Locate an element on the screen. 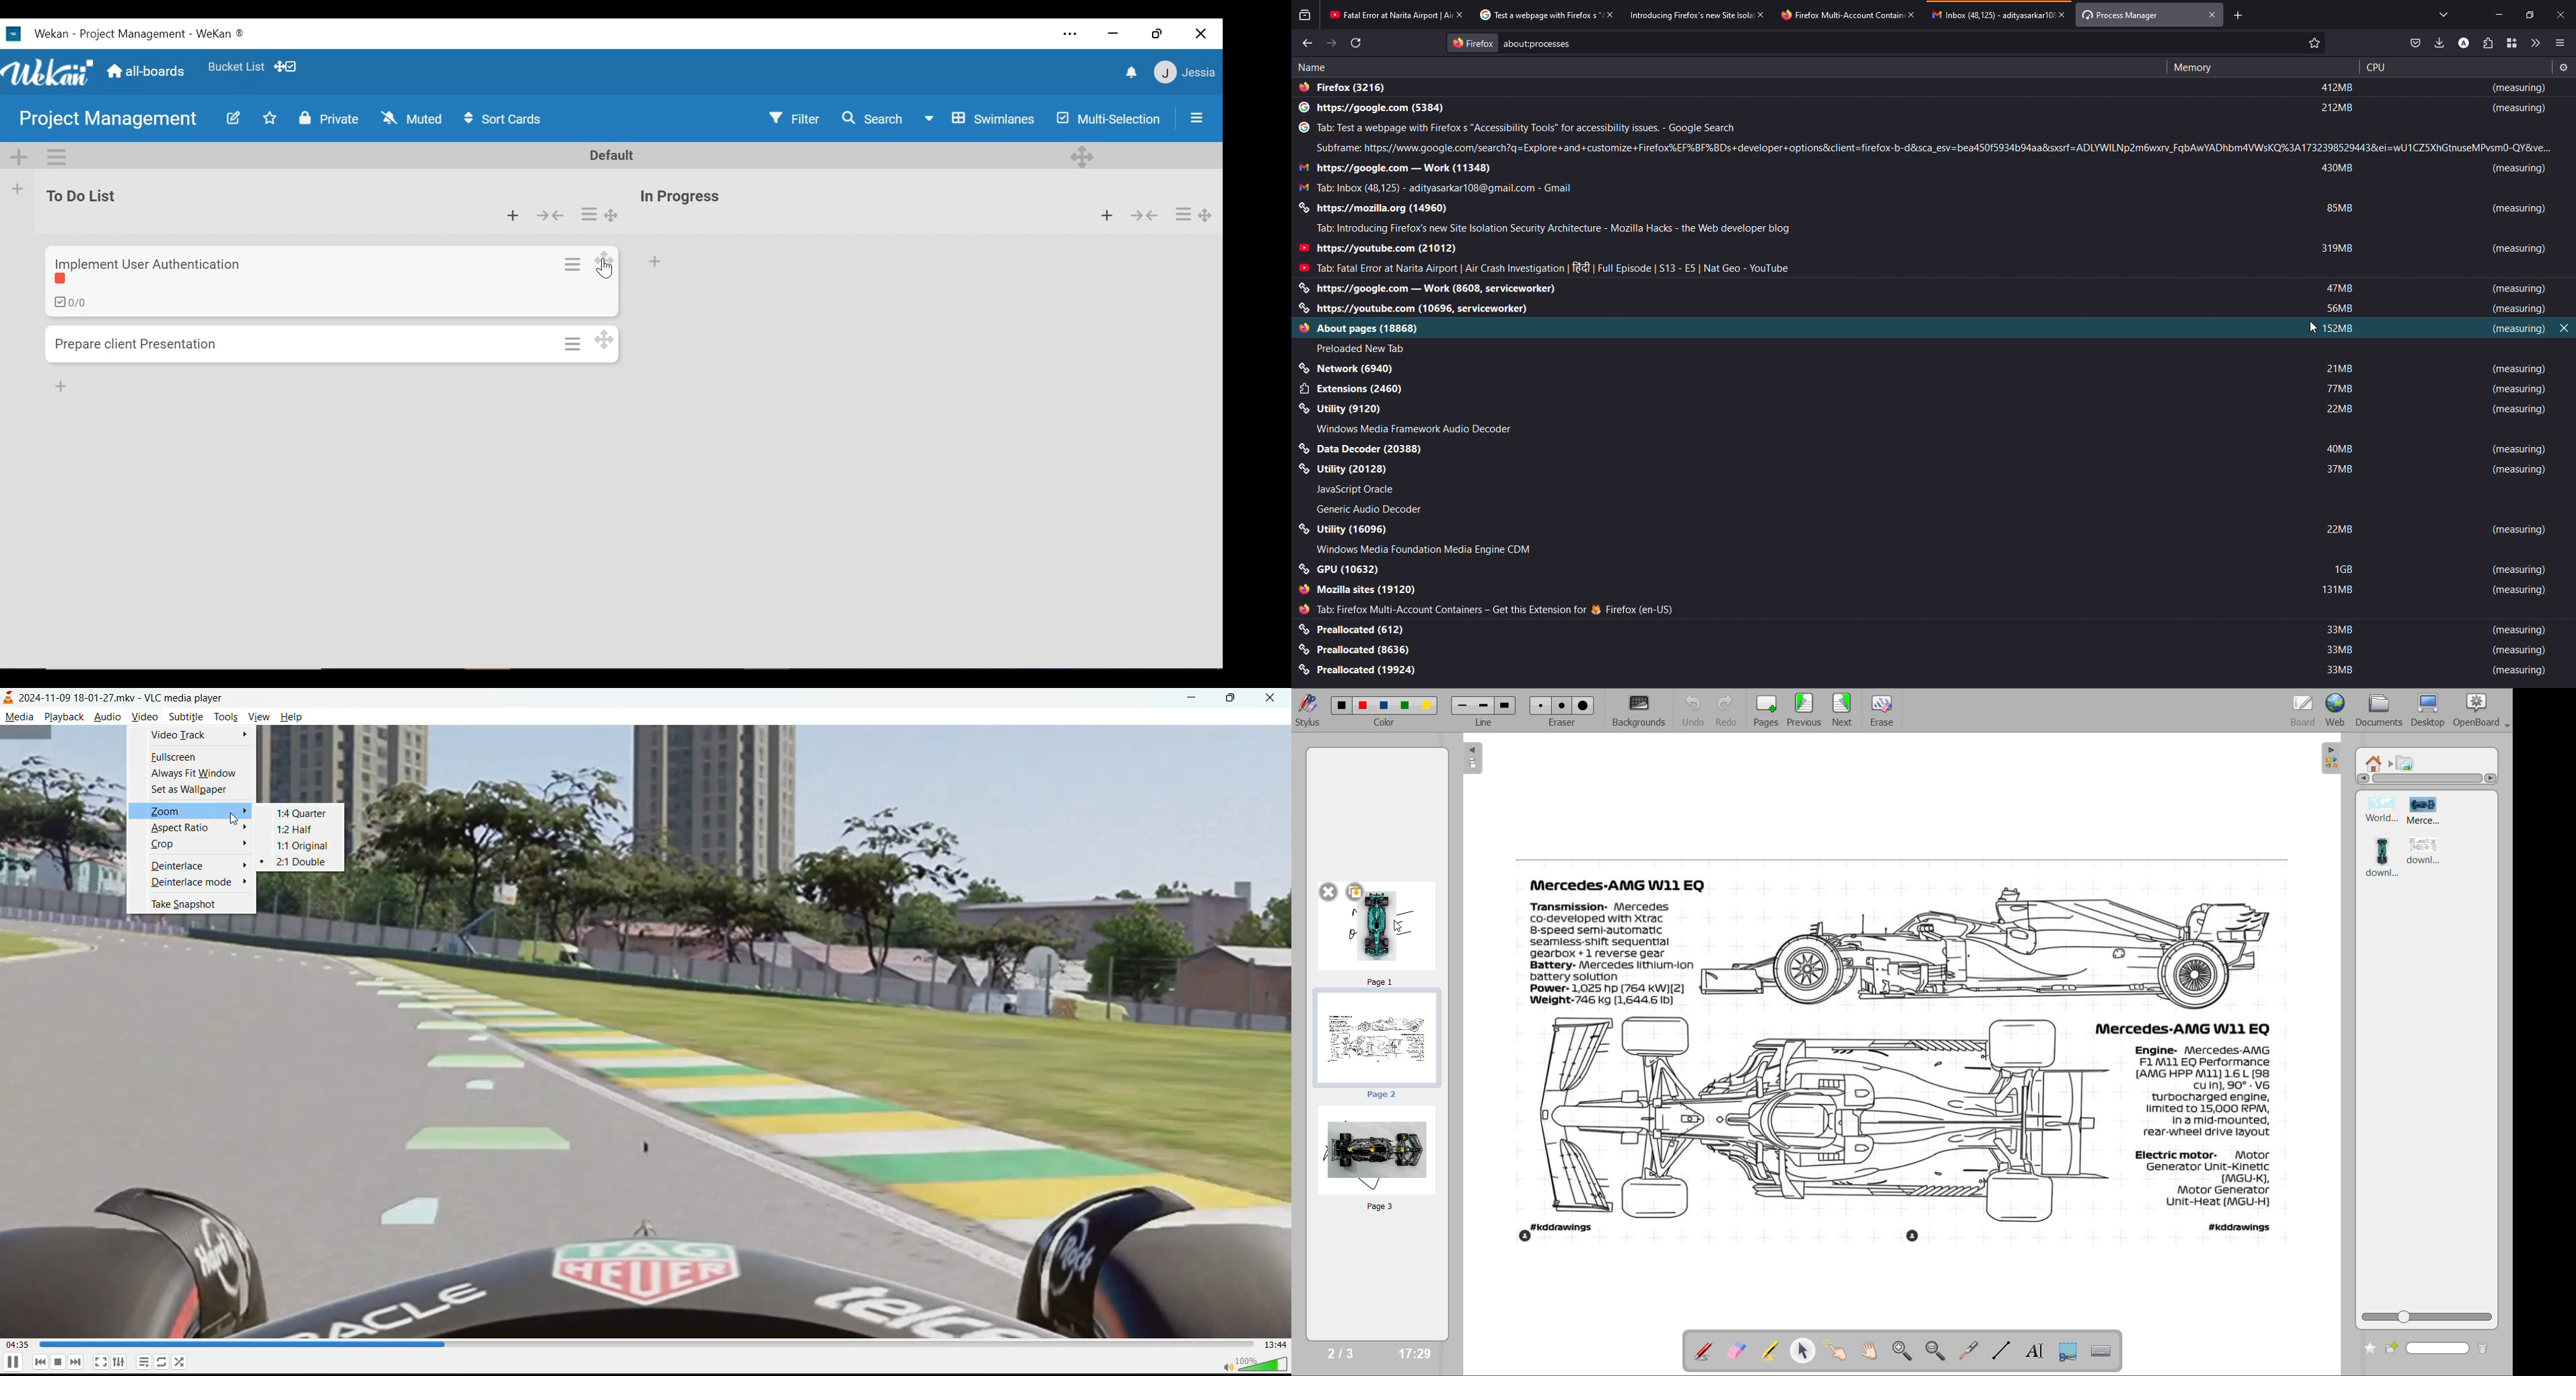  #kddrawings is located at coordinates (1553, 1235).